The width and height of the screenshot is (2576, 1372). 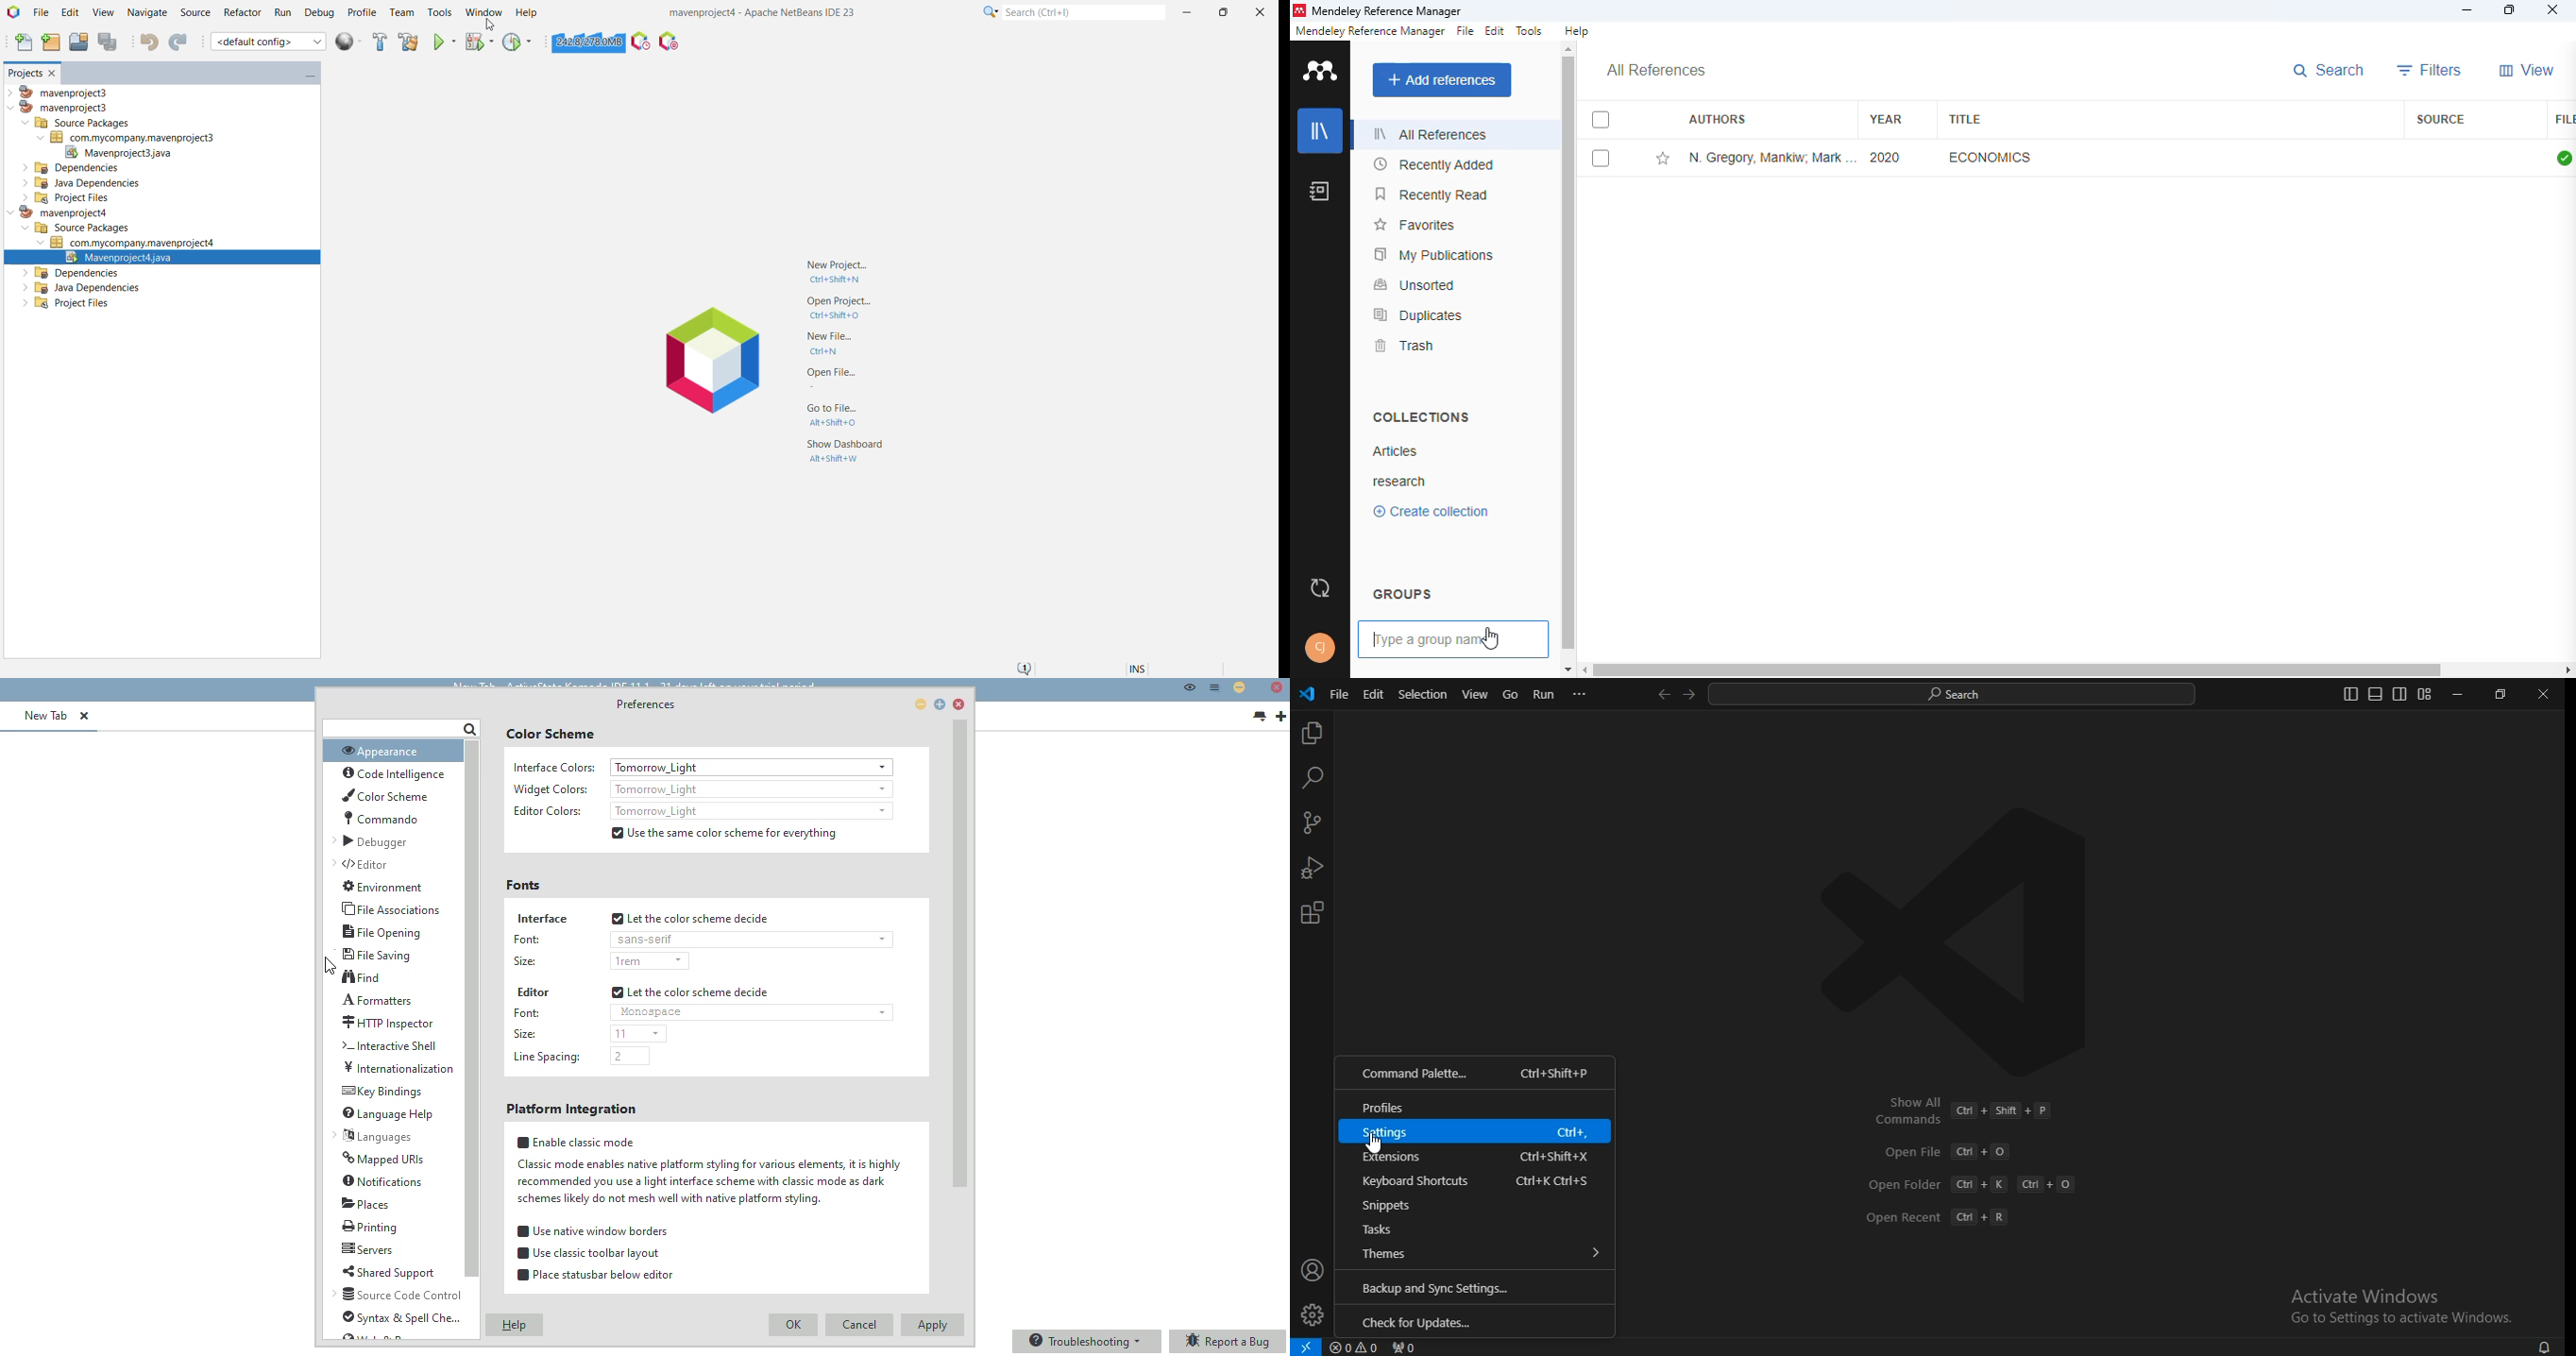 I want to click on view, so click(x=2527, y=71).